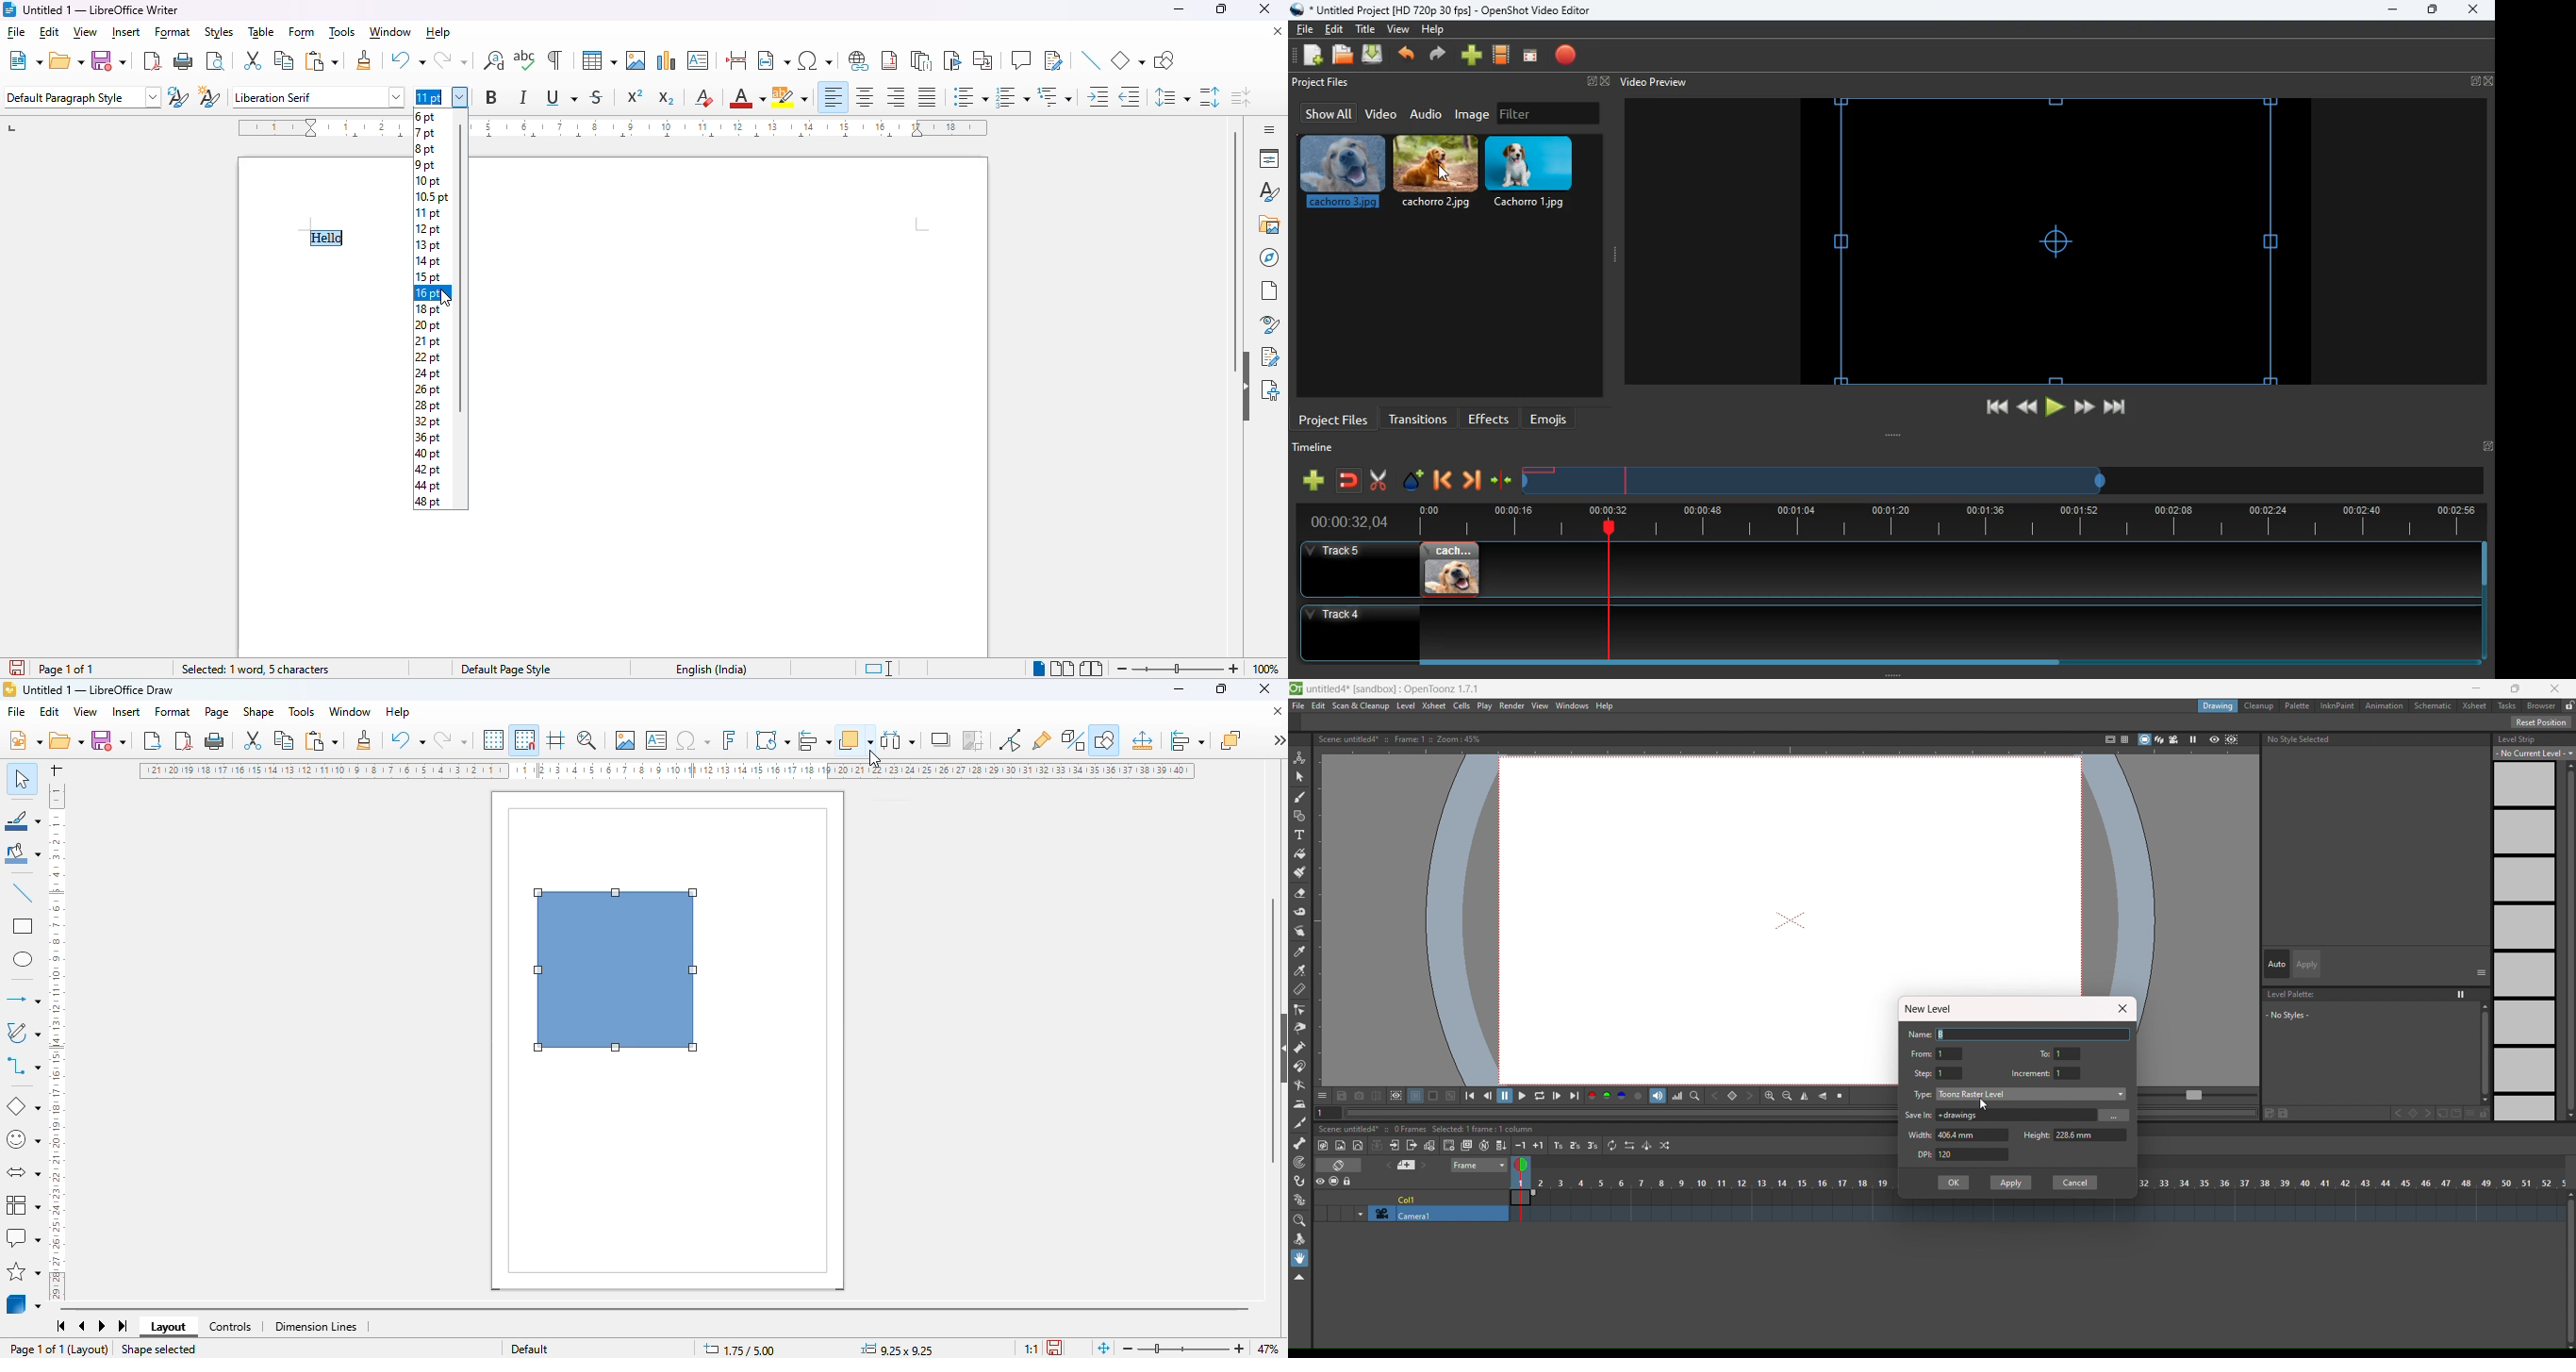  Describe the element at coordinates (1658, 1096) in the screenshot. I see `soundtrack` at that location.